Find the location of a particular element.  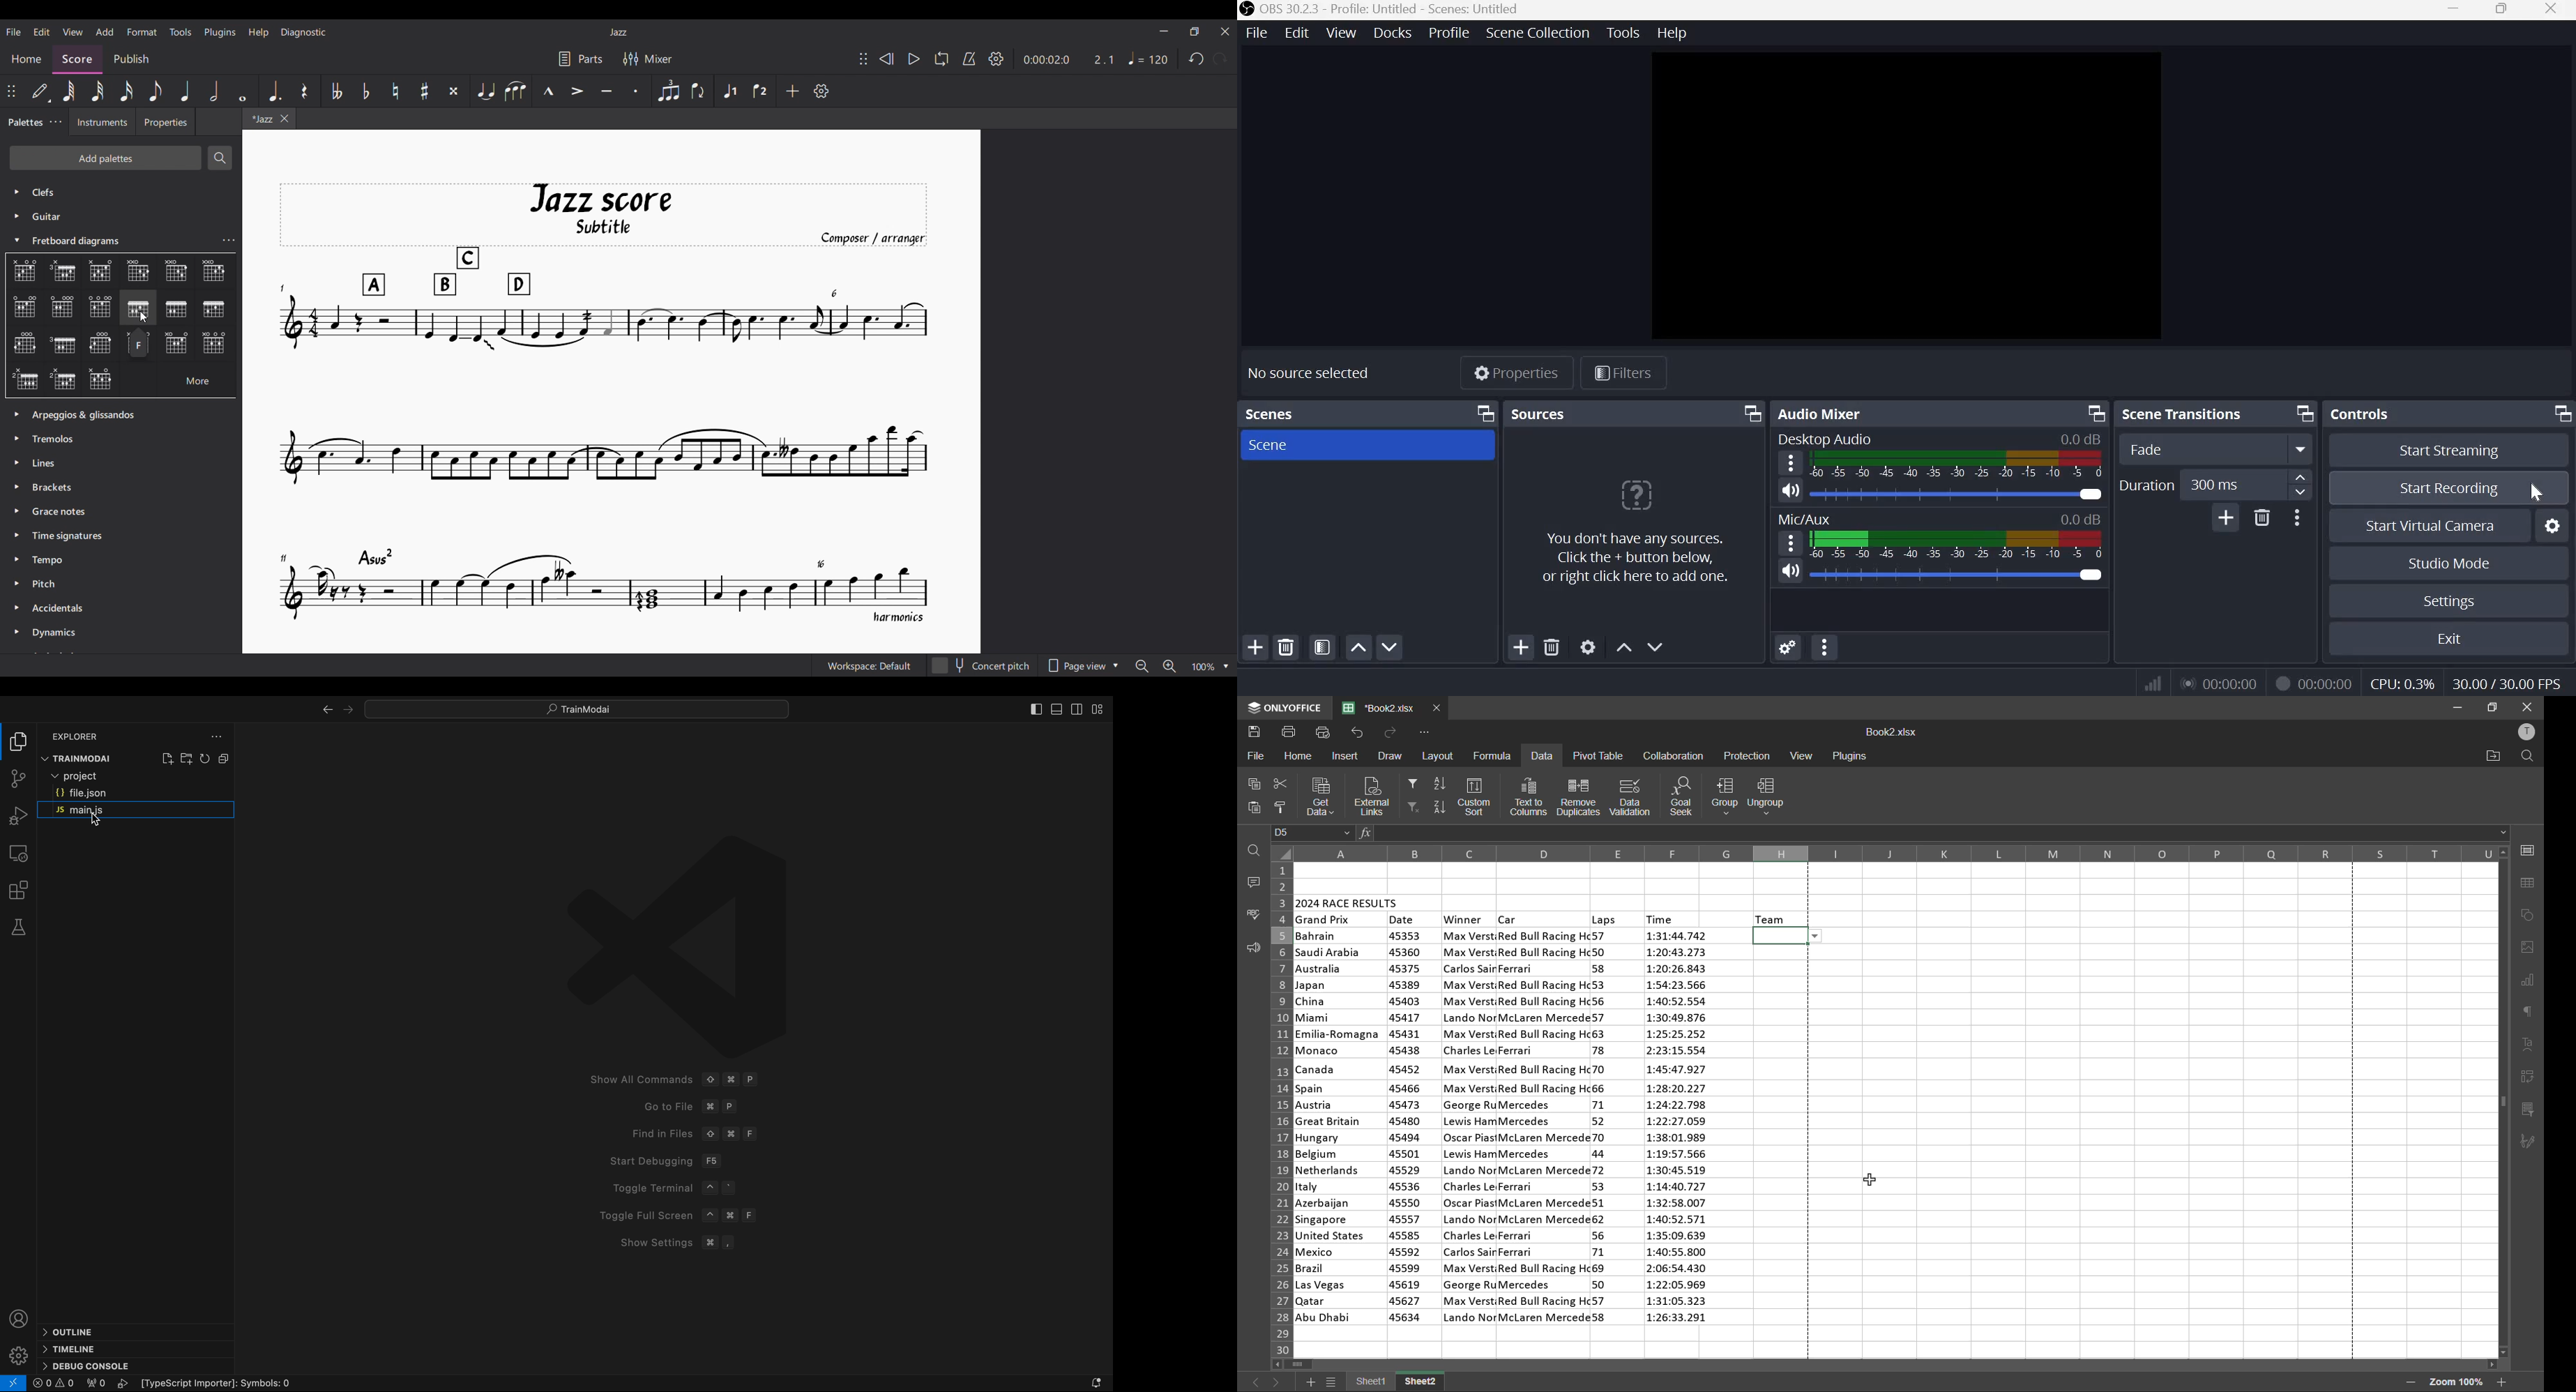

CPU Usage is located at coordinates (2404, 681).